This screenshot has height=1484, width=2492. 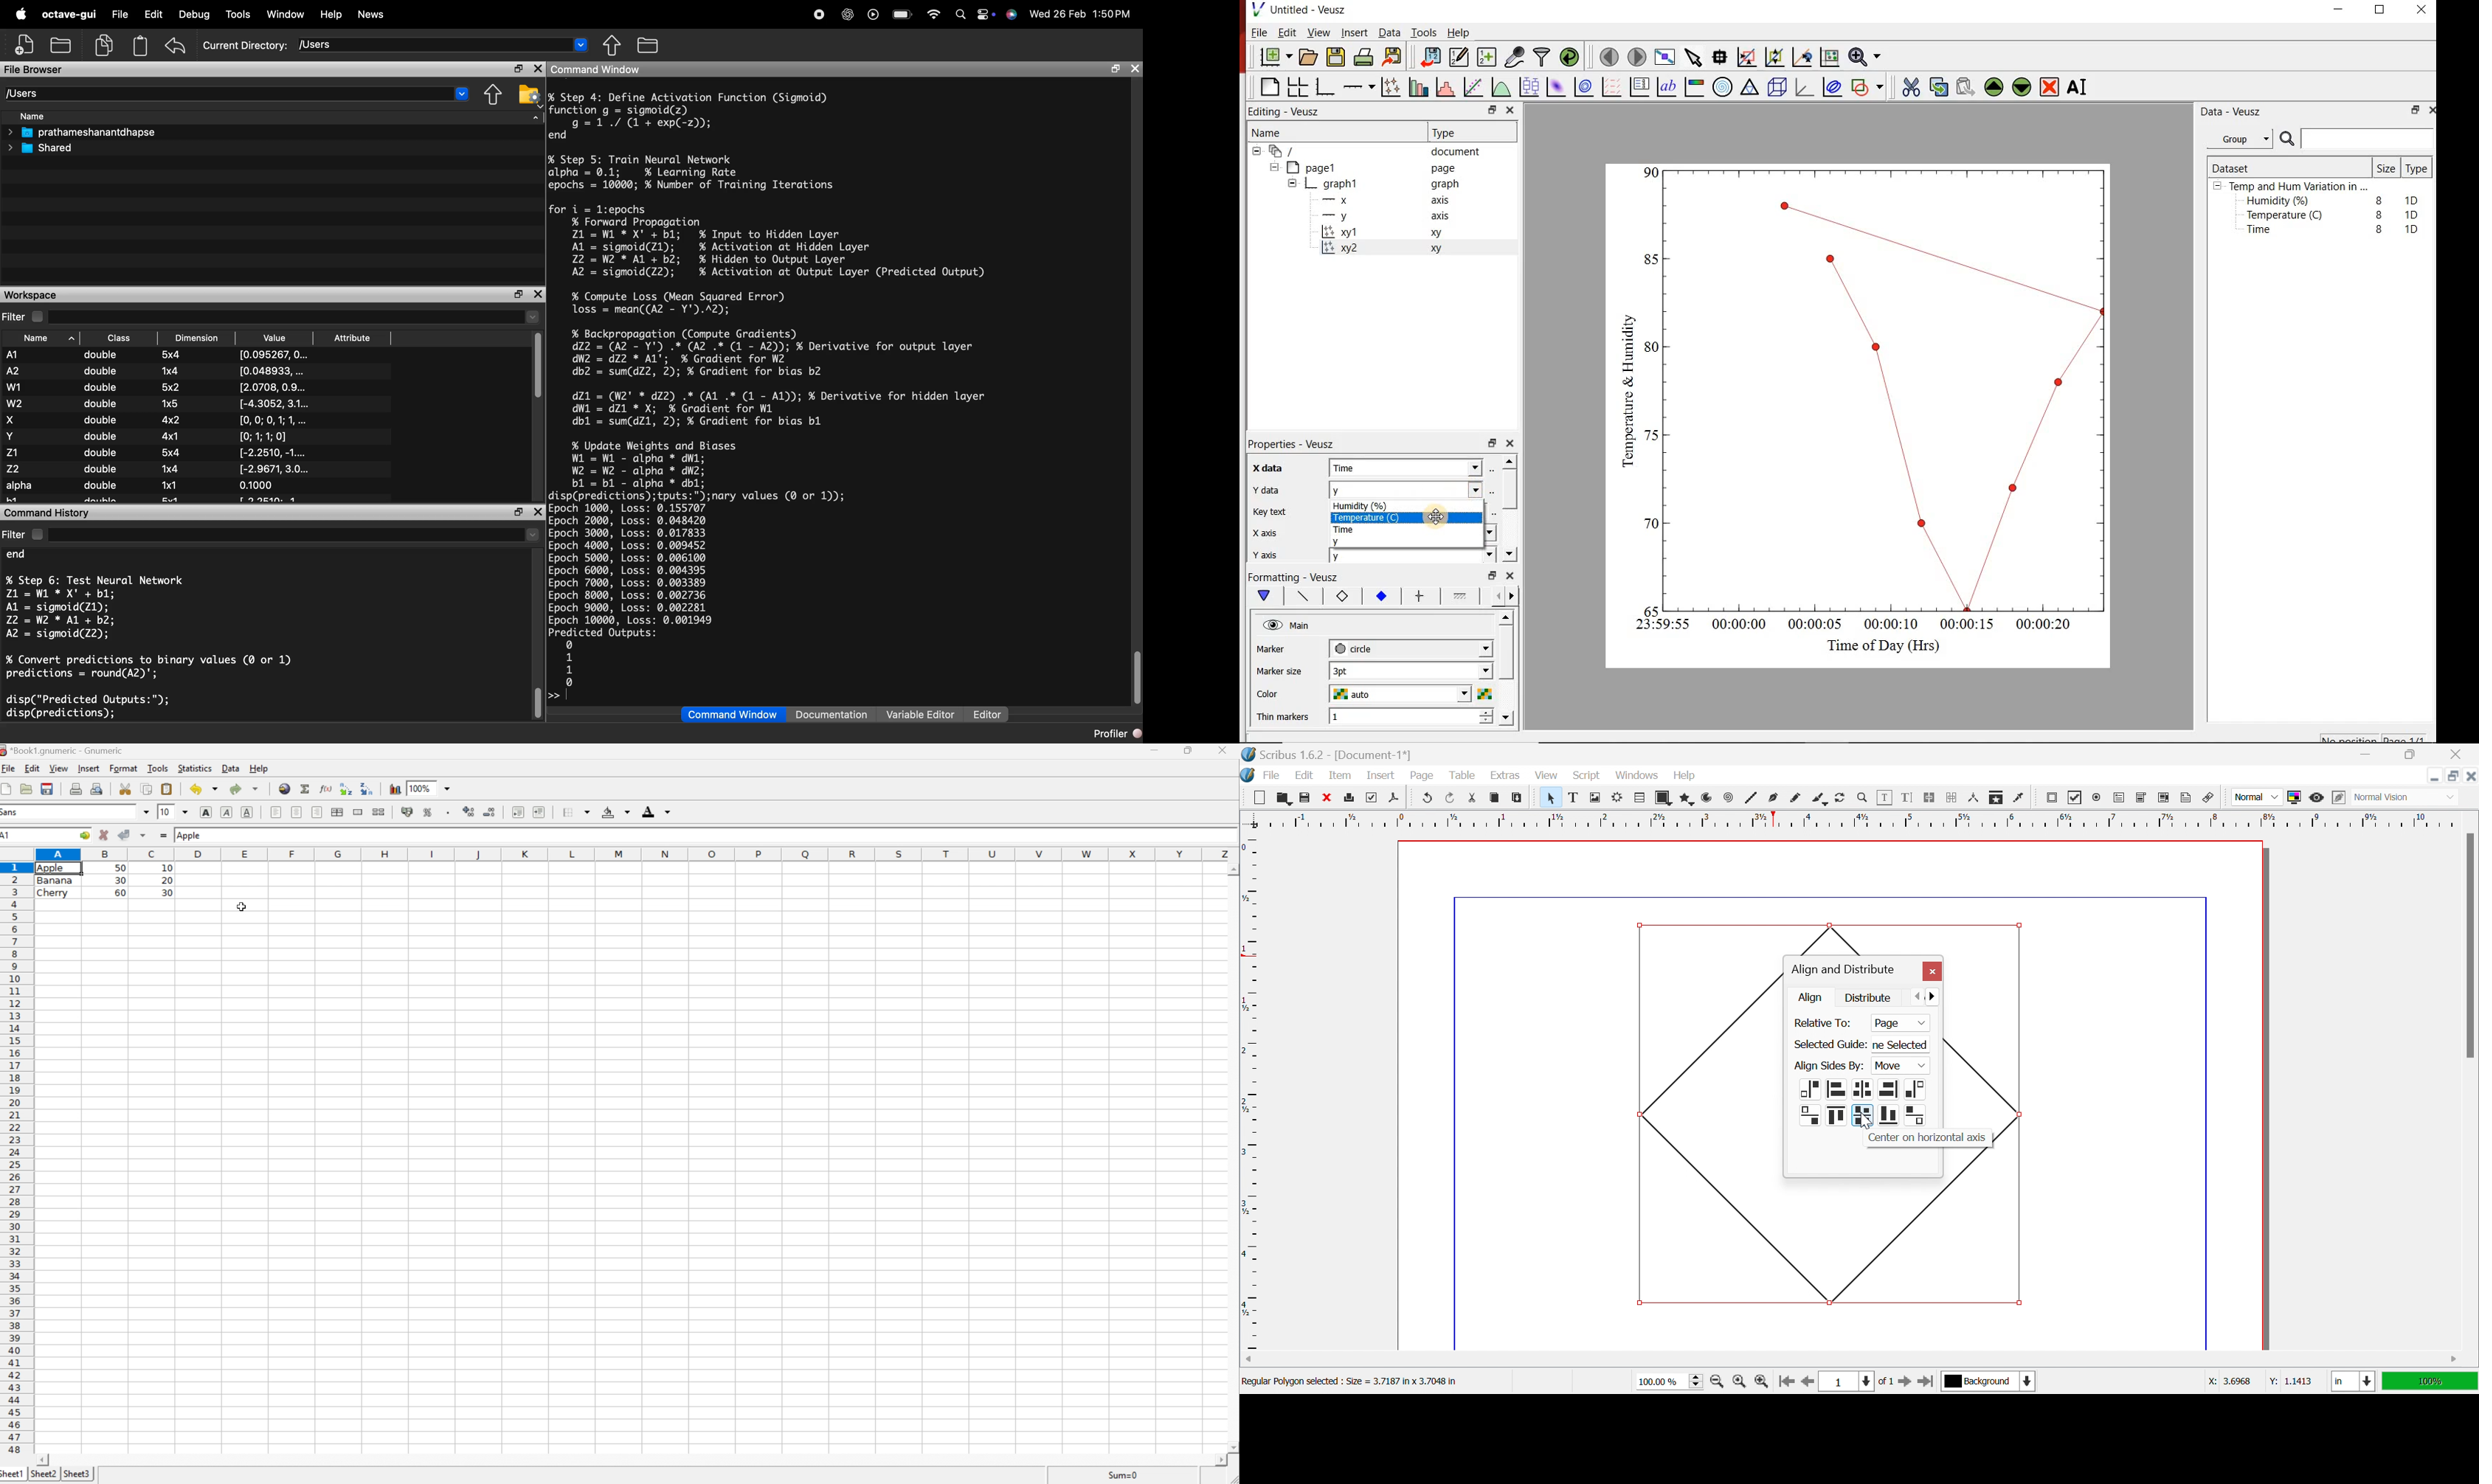 What do you see at coordinates (104, 835) in the screenshot?
I see `cancel changes` at bounding box center [104, 835].